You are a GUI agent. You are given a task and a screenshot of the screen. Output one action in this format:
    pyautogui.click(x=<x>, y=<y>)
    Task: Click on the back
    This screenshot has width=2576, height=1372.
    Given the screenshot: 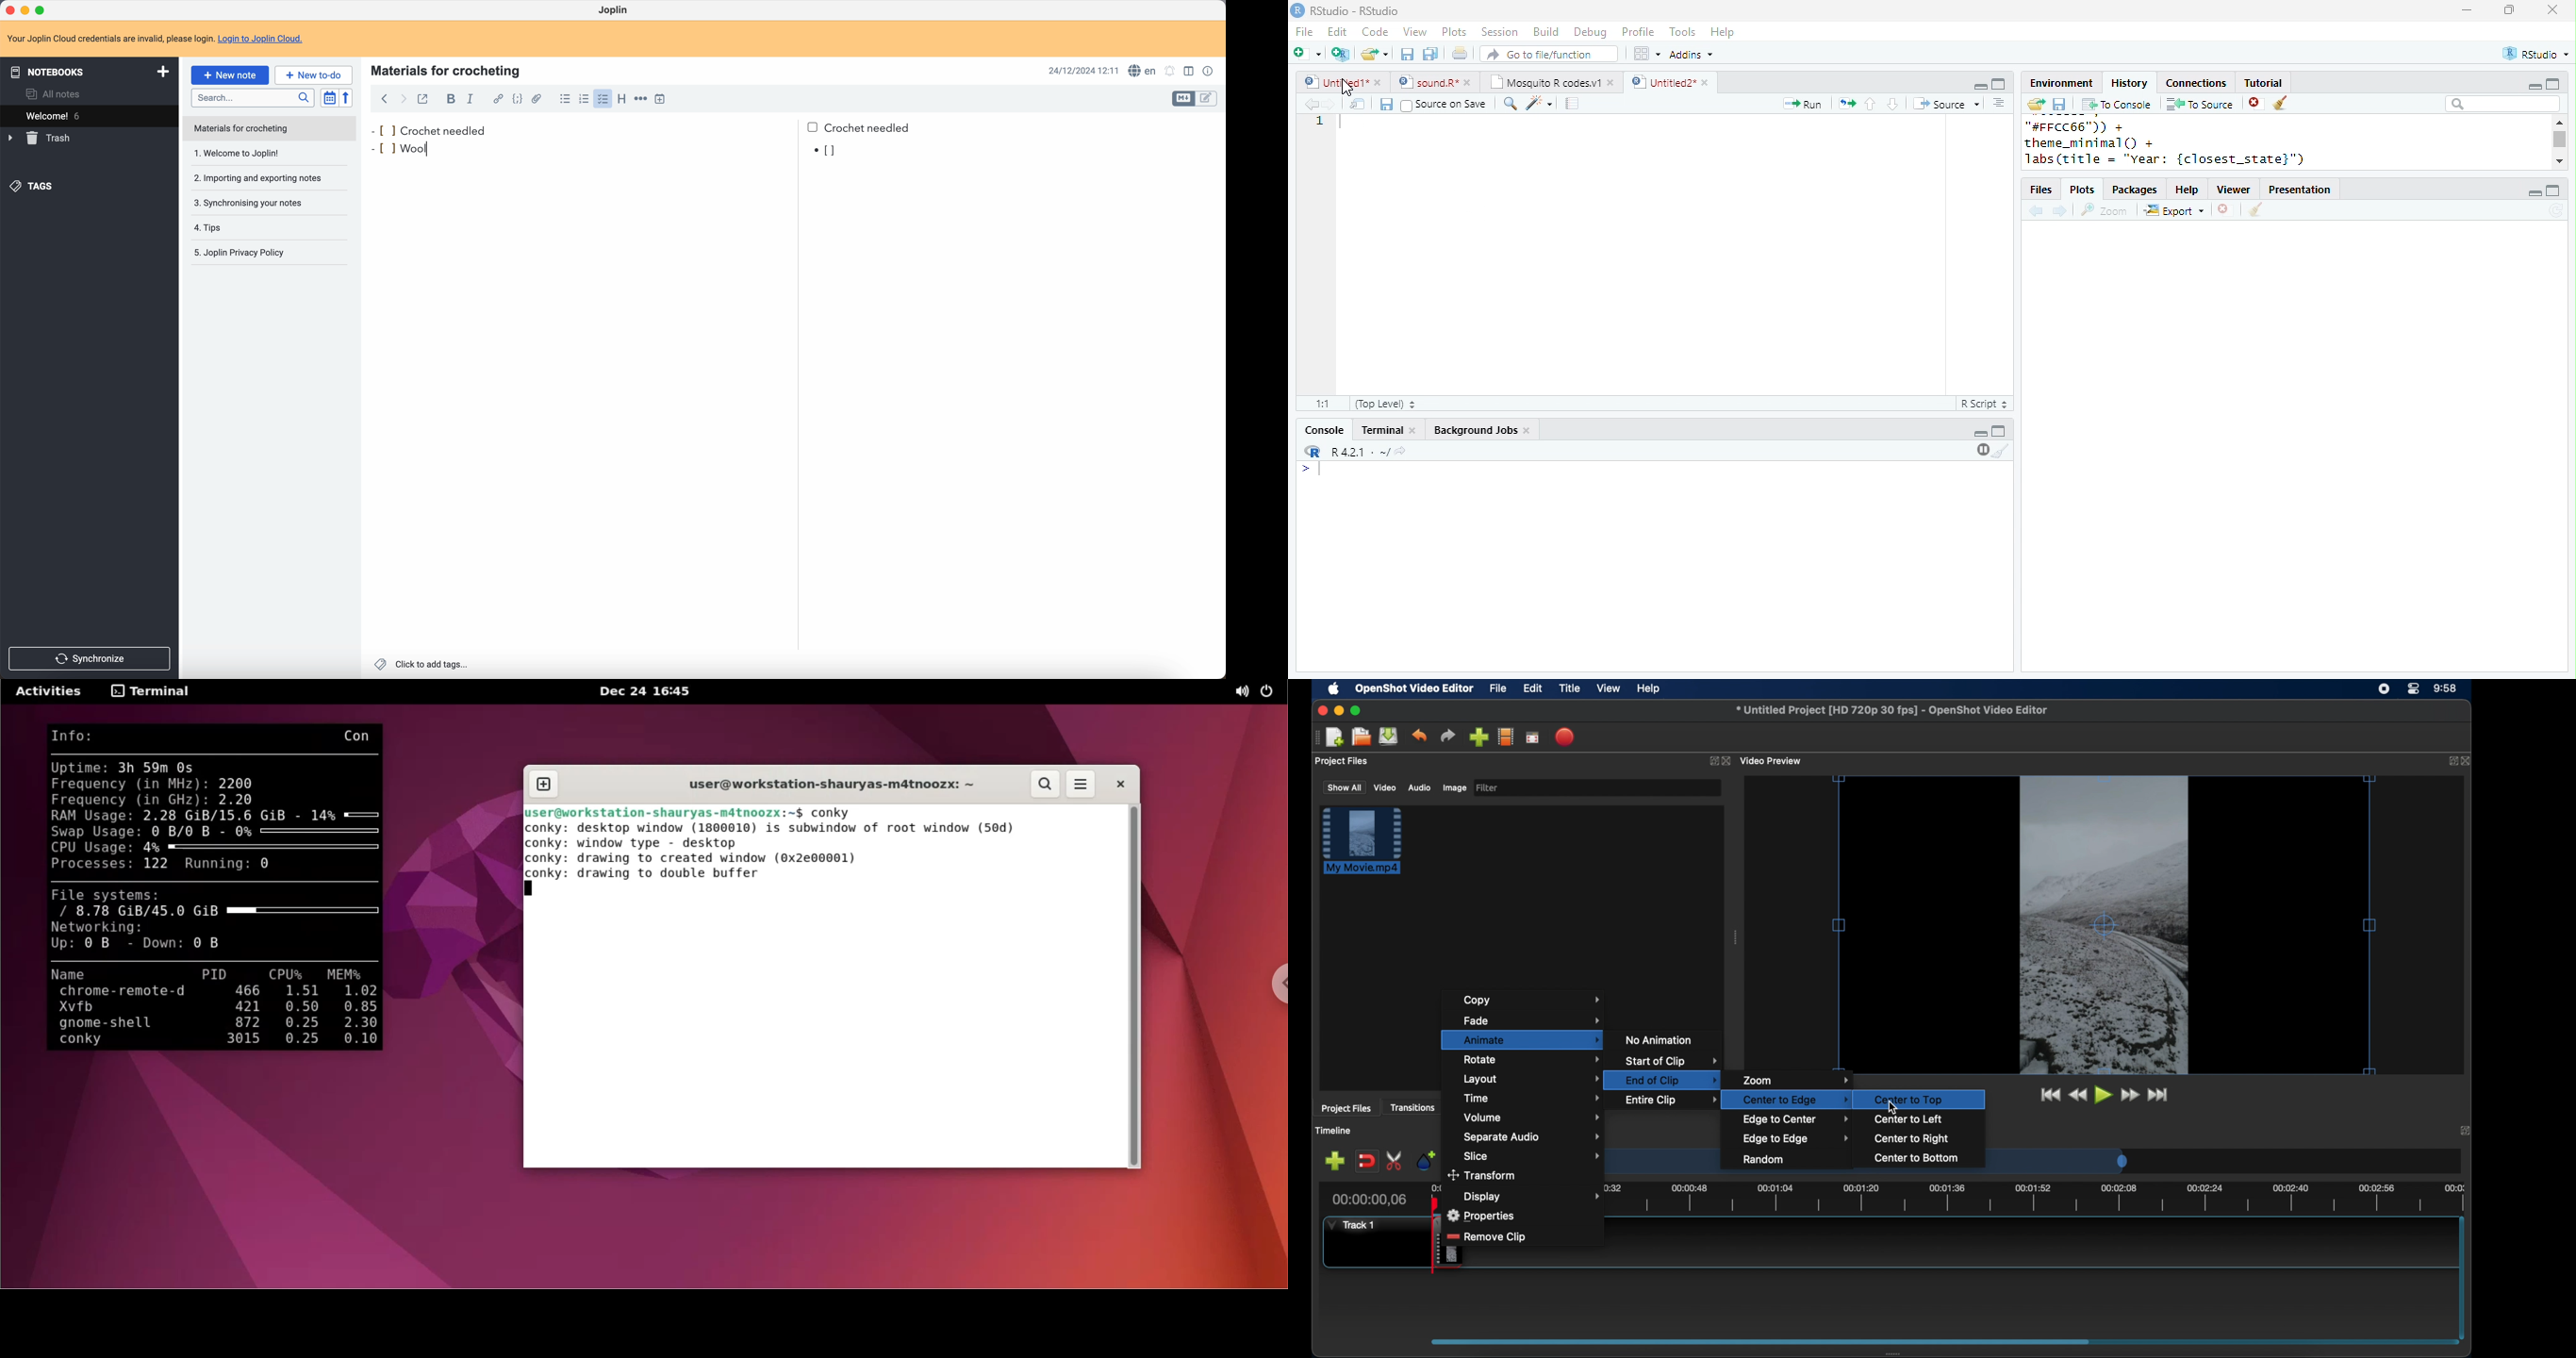 What is the action you would take?
    pyautogui.click(x=1310, y=104)
    